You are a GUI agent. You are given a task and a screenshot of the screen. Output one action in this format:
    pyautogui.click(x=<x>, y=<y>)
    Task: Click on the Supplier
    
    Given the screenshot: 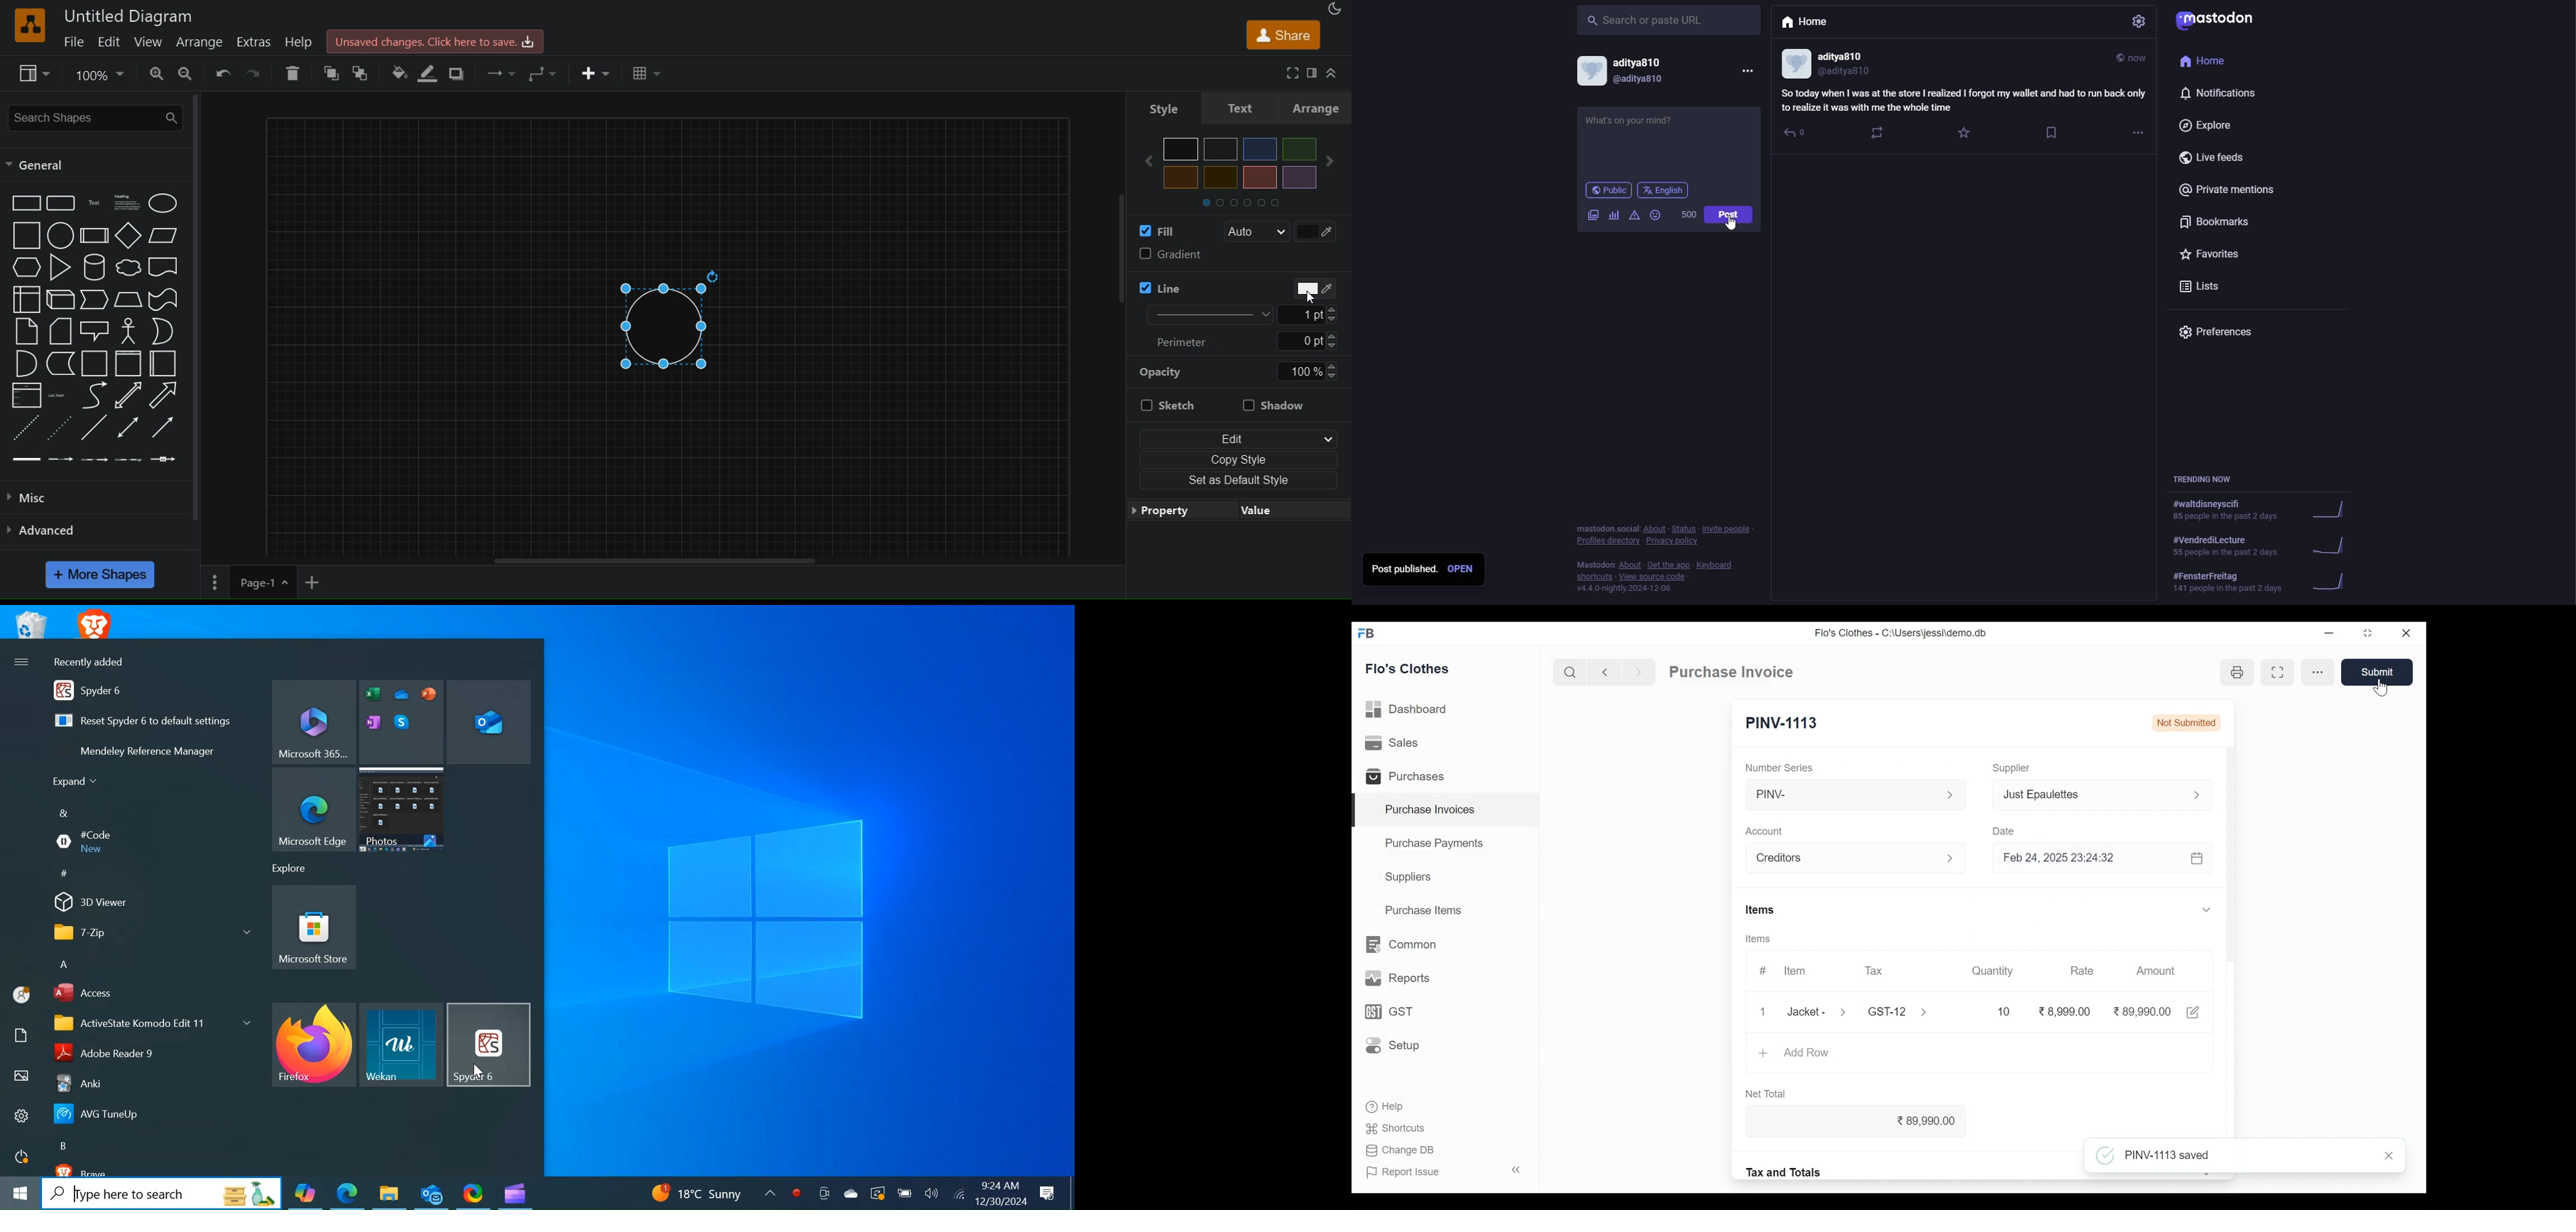 What is the action you would take?
    pyautogui.click(x=2014, y=769)
    